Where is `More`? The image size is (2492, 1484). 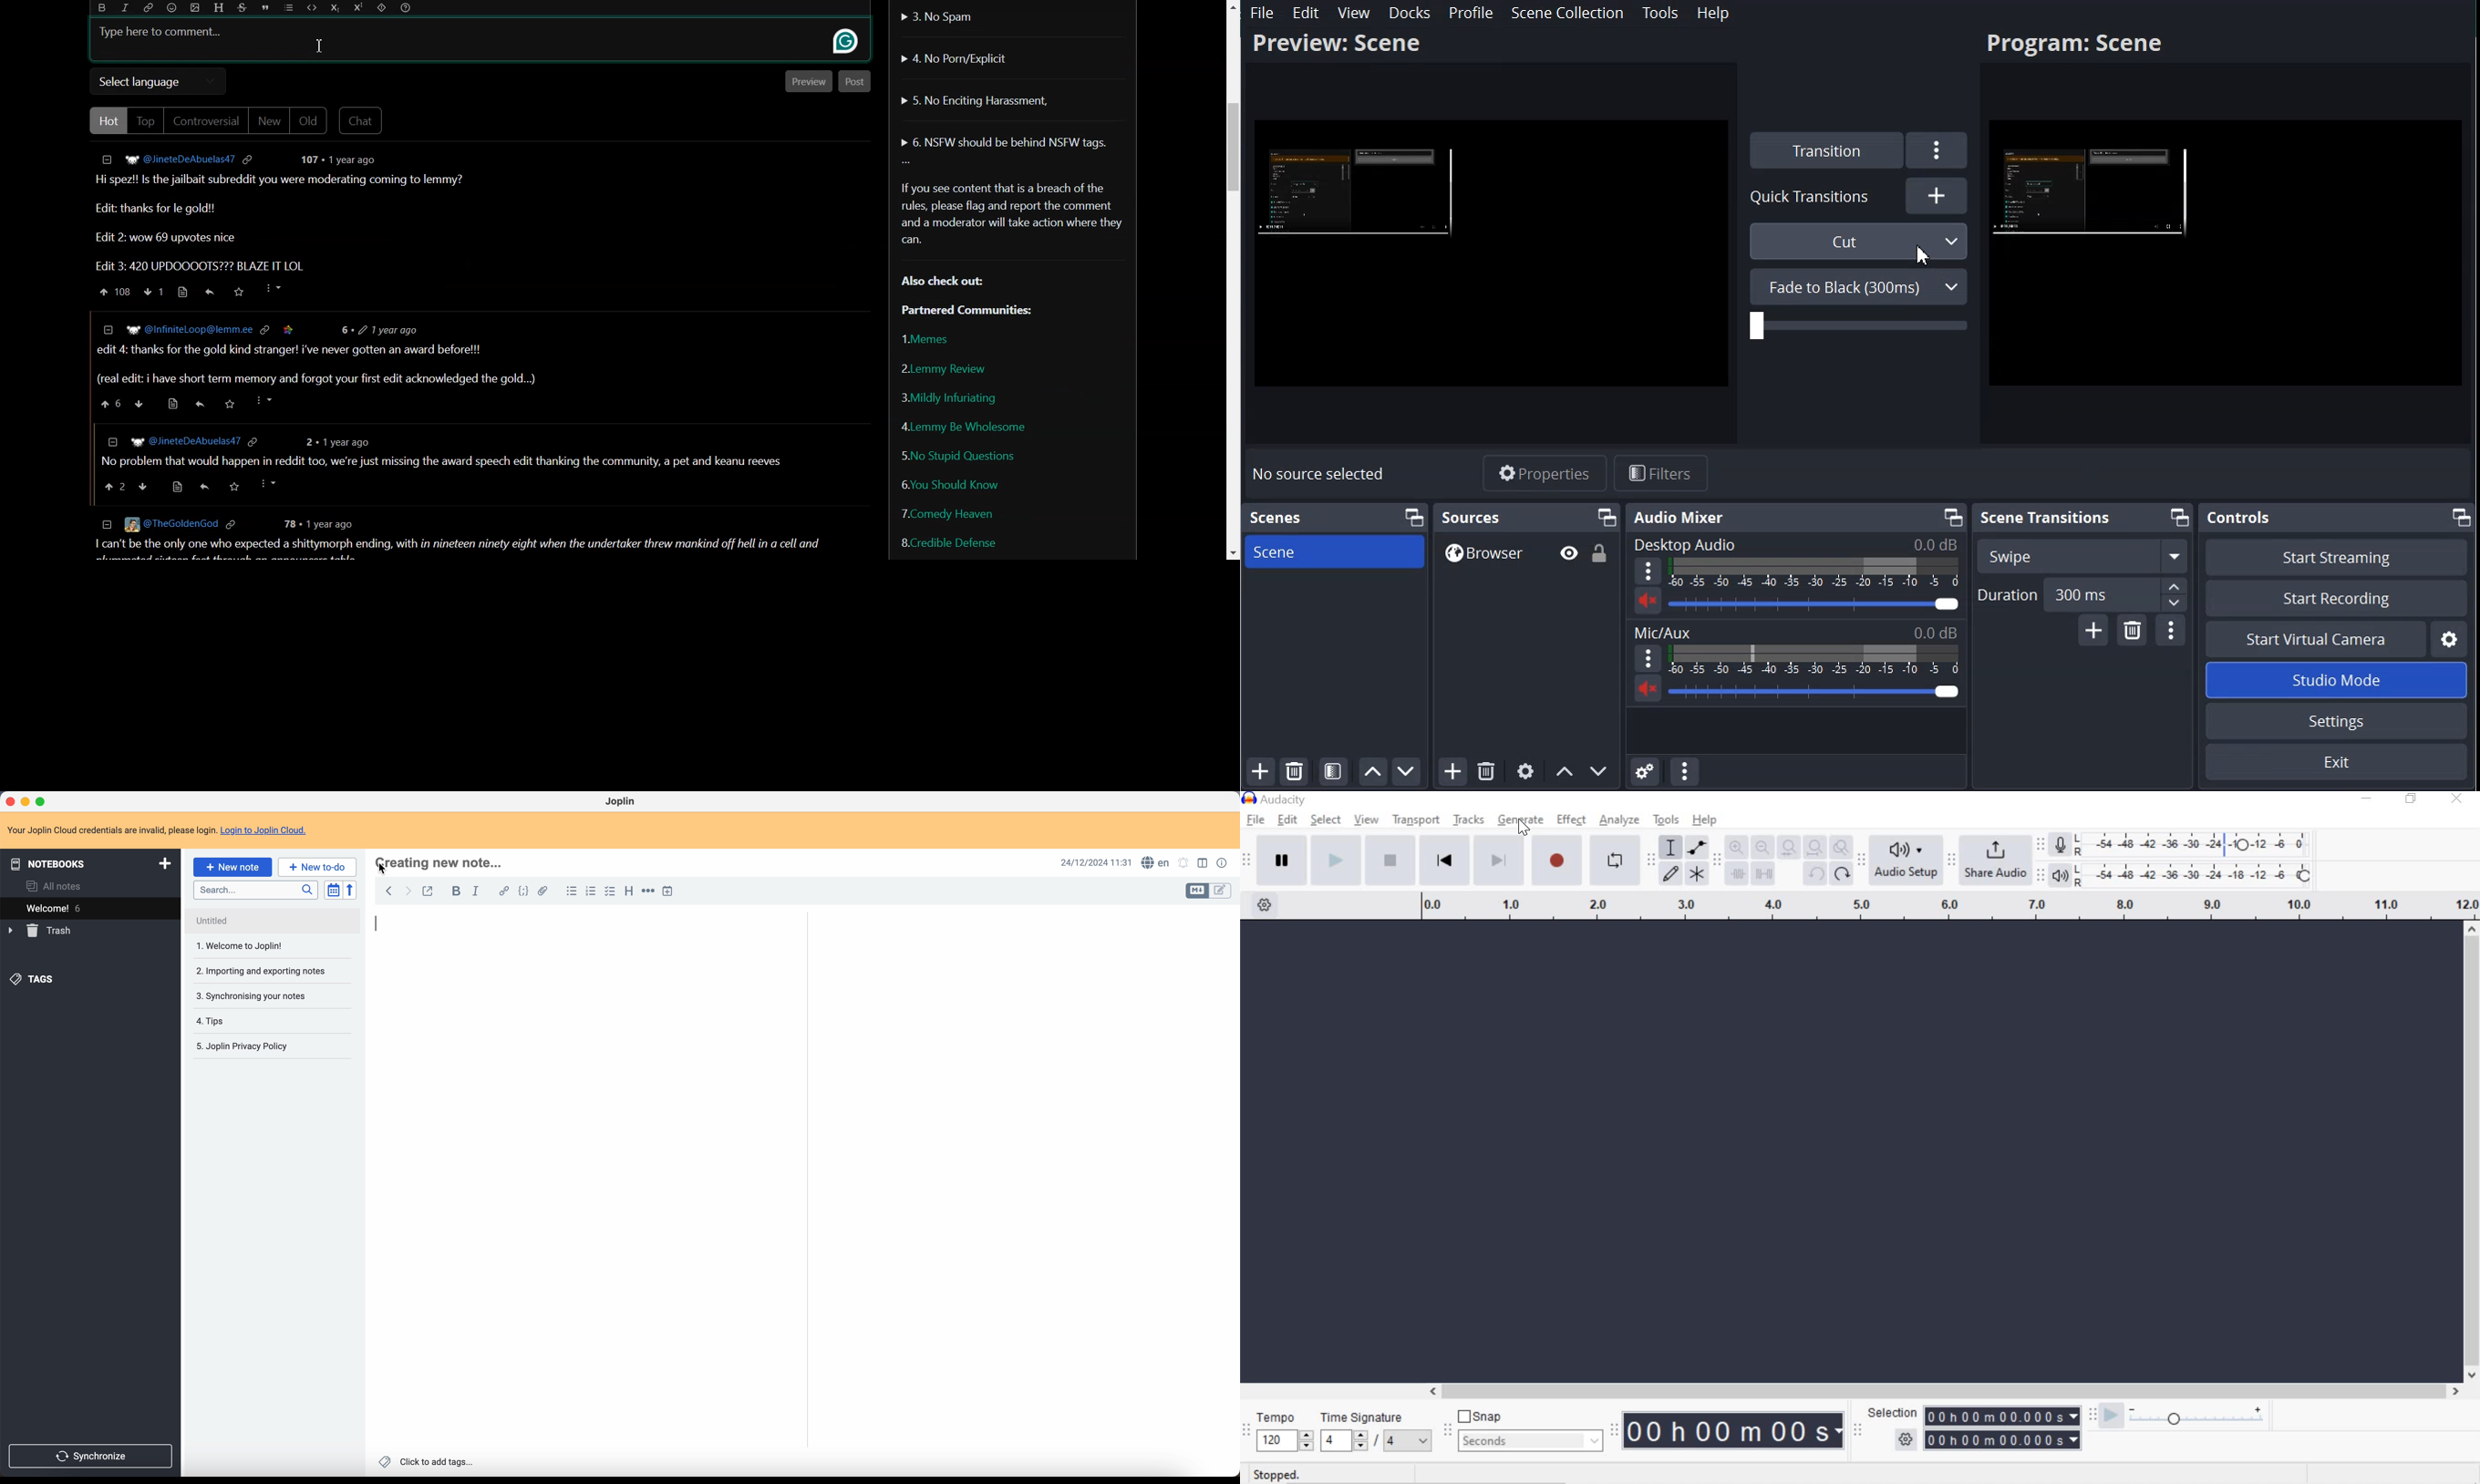
More is located at coordinates (271, 290).